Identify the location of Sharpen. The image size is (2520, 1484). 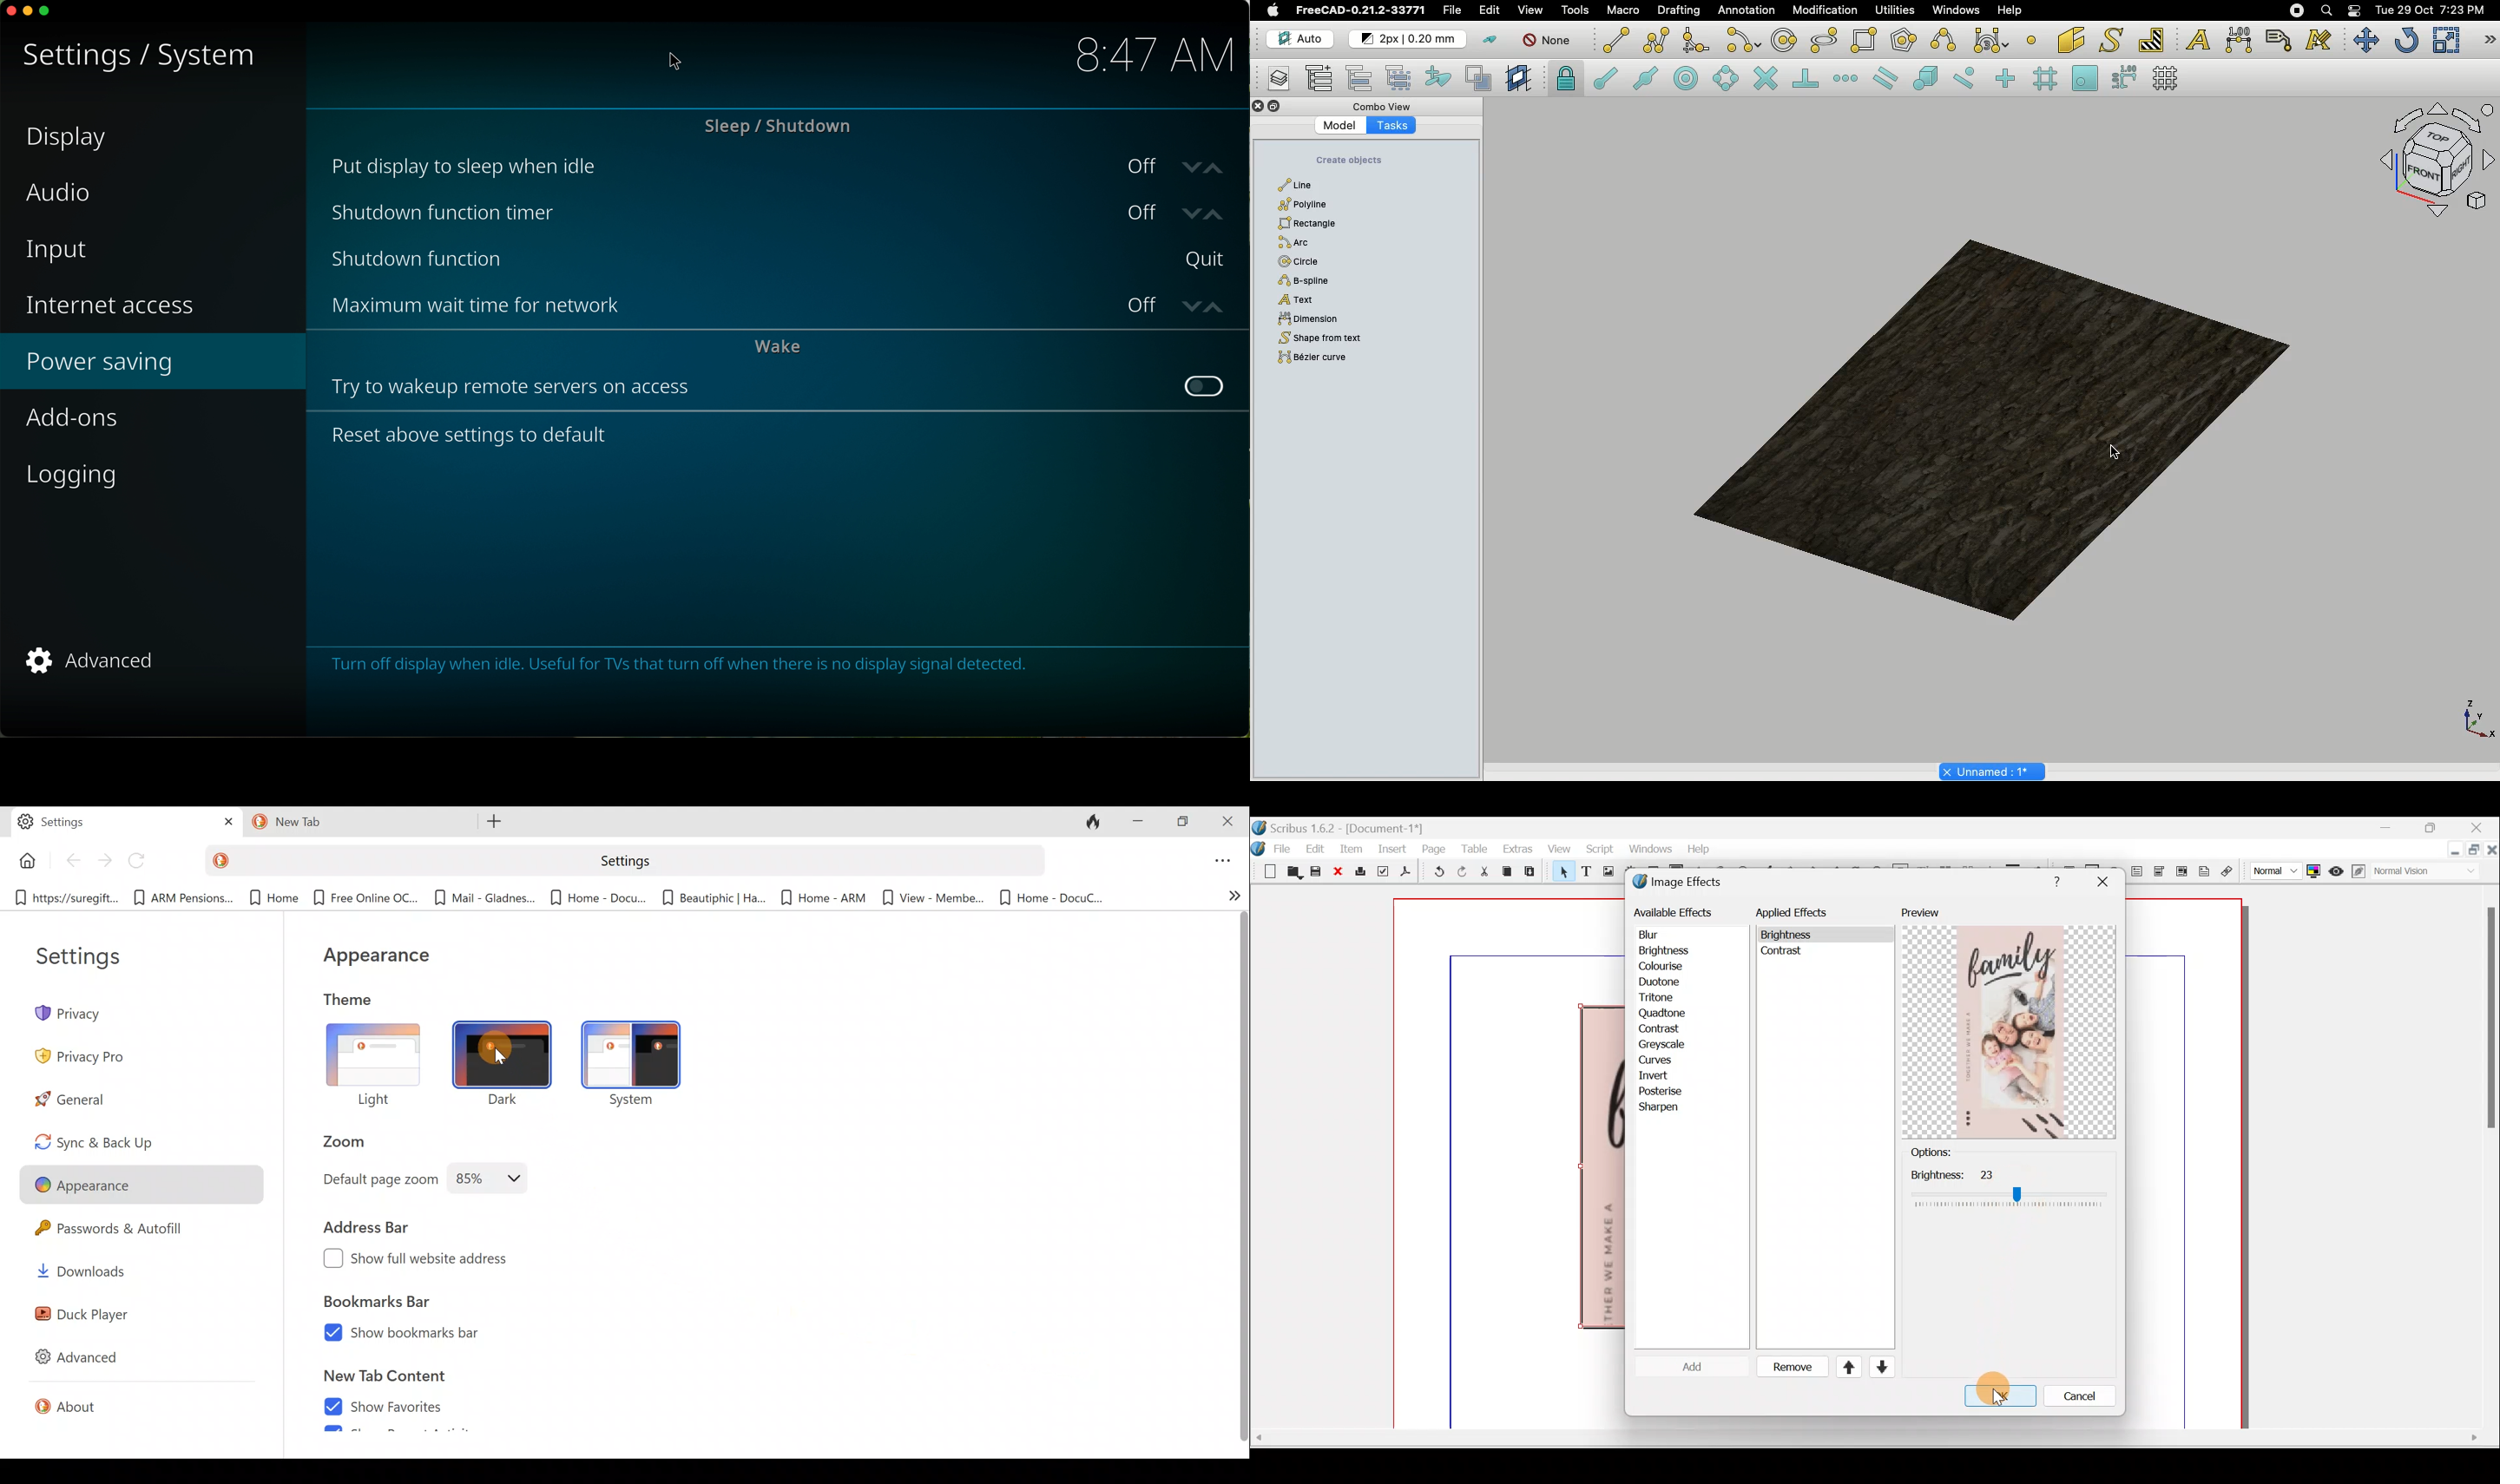
(1665, 1108).